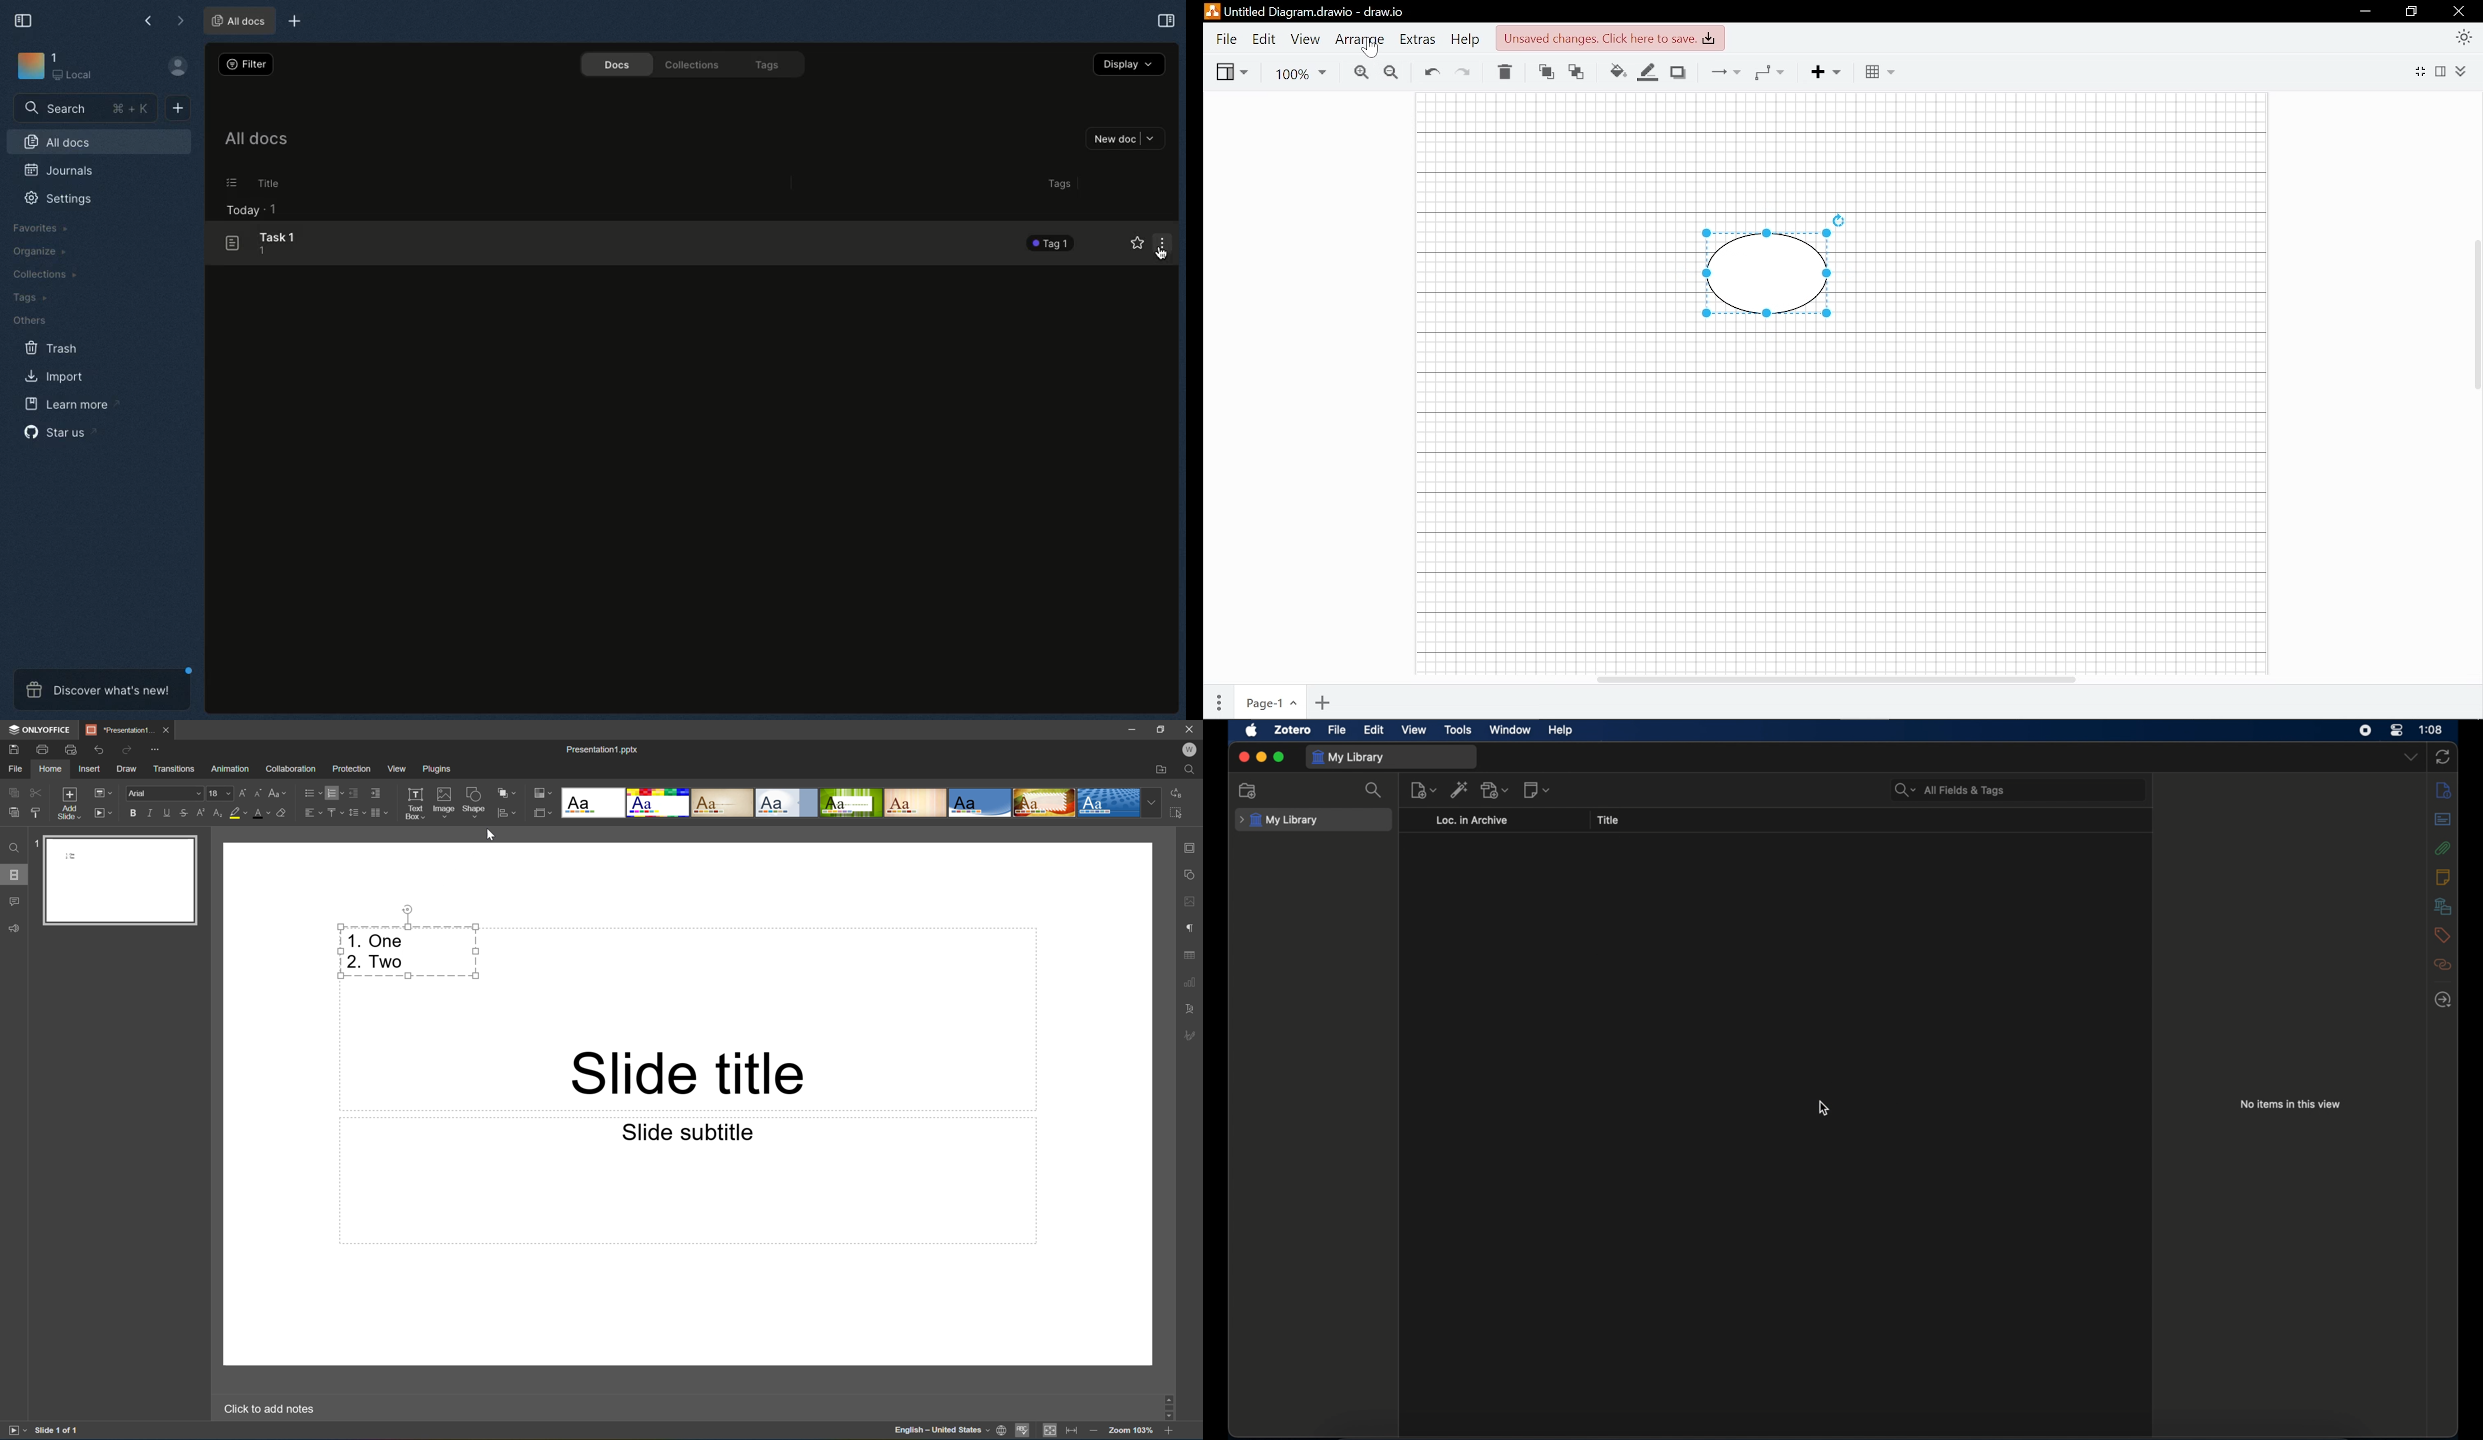  Describe the element at coordinates (398, 768) in the screenshot. I see `View` at that location.